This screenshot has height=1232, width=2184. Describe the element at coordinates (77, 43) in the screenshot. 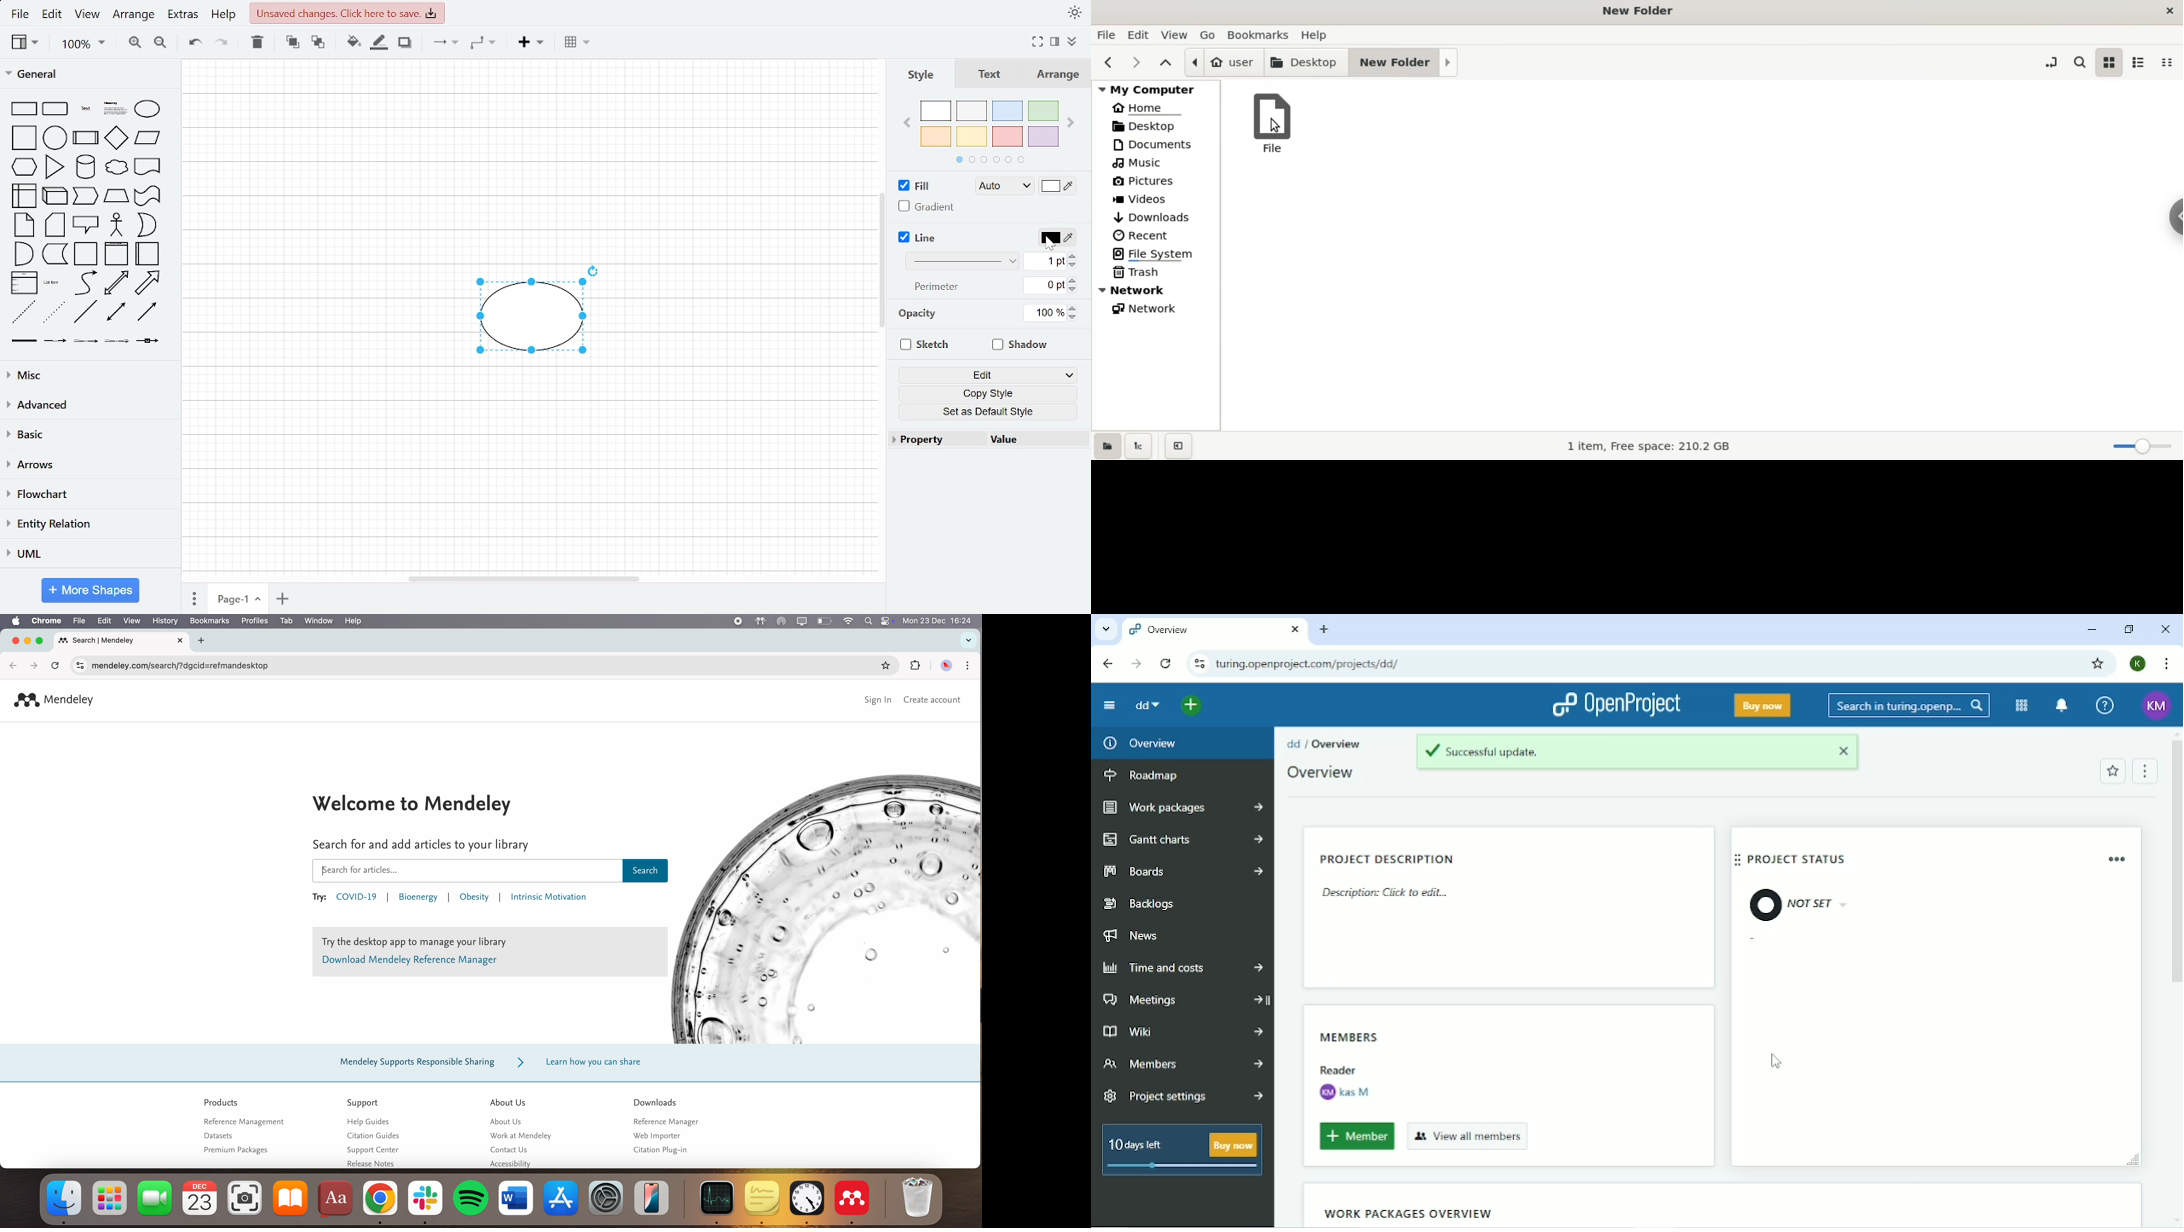

I see `zoom` at that location.